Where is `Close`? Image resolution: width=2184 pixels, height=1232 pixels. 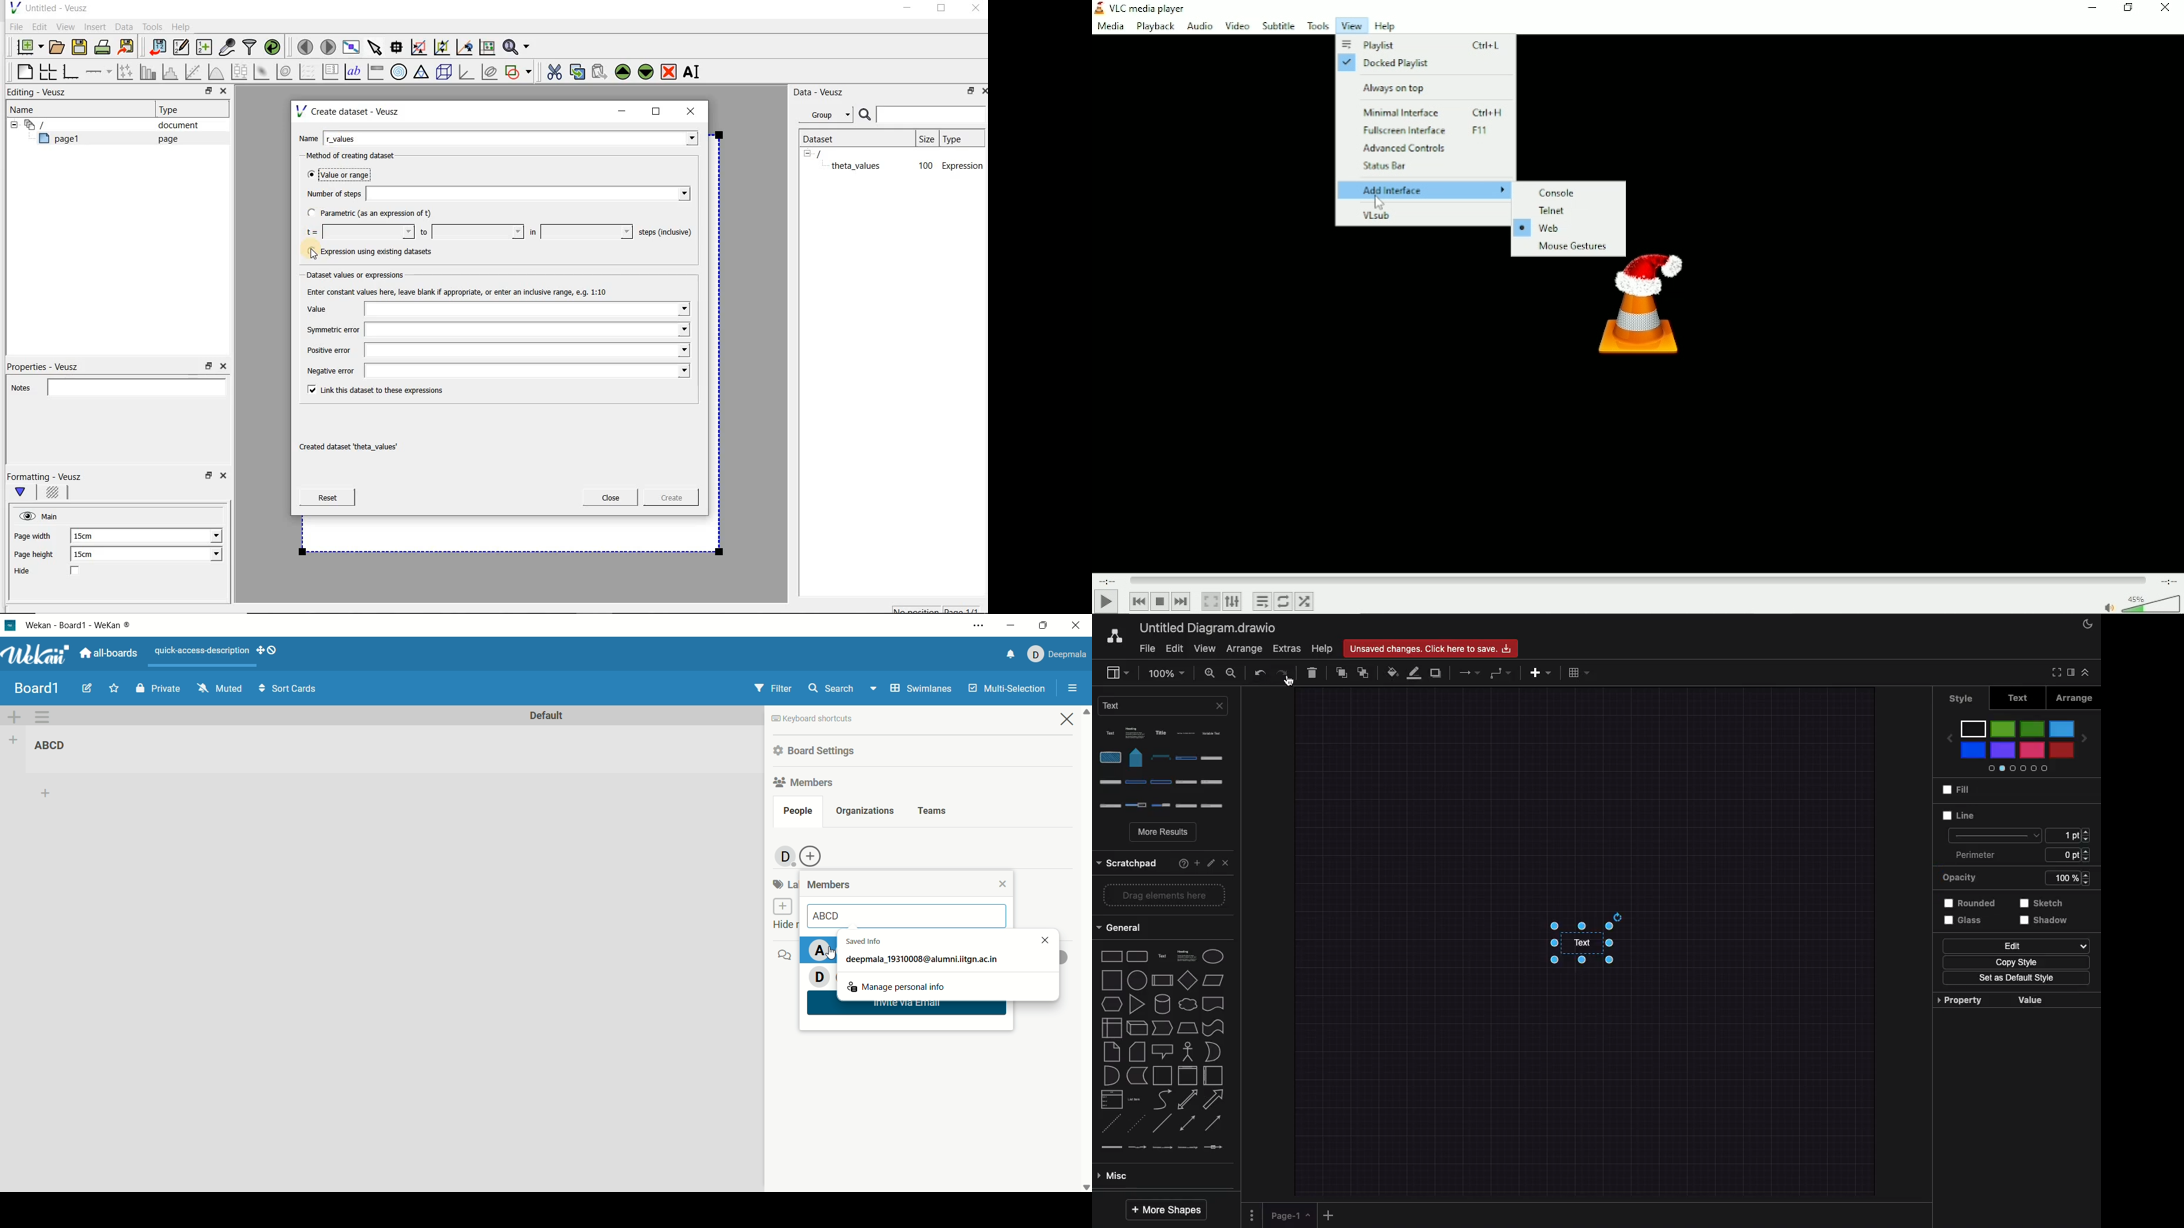 Close is located at coordinates (225, 478).